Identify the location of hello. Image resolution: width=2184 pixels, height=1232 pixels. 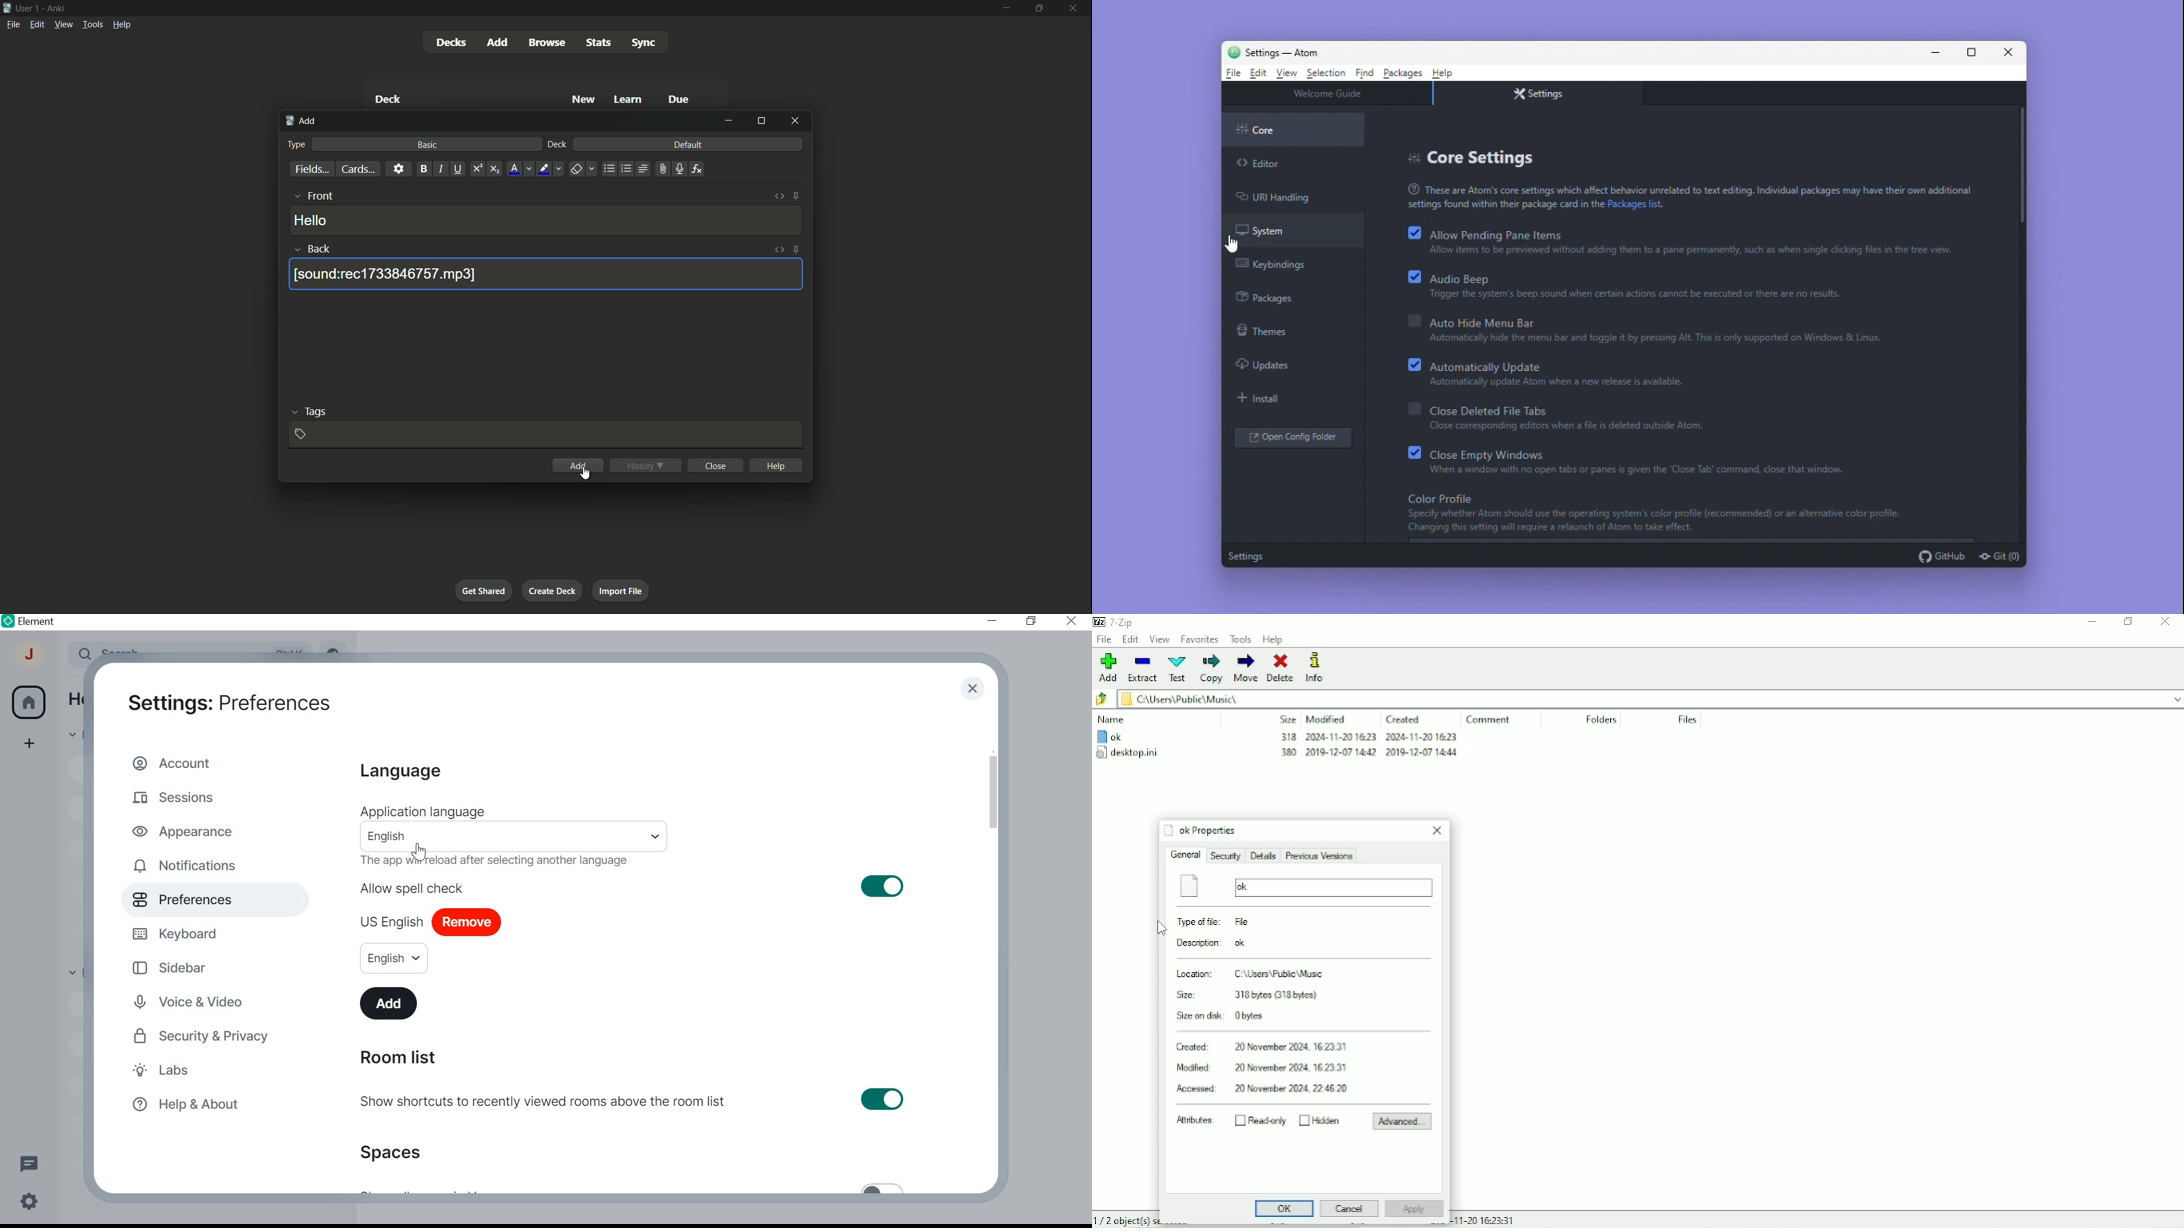
(312, 219).